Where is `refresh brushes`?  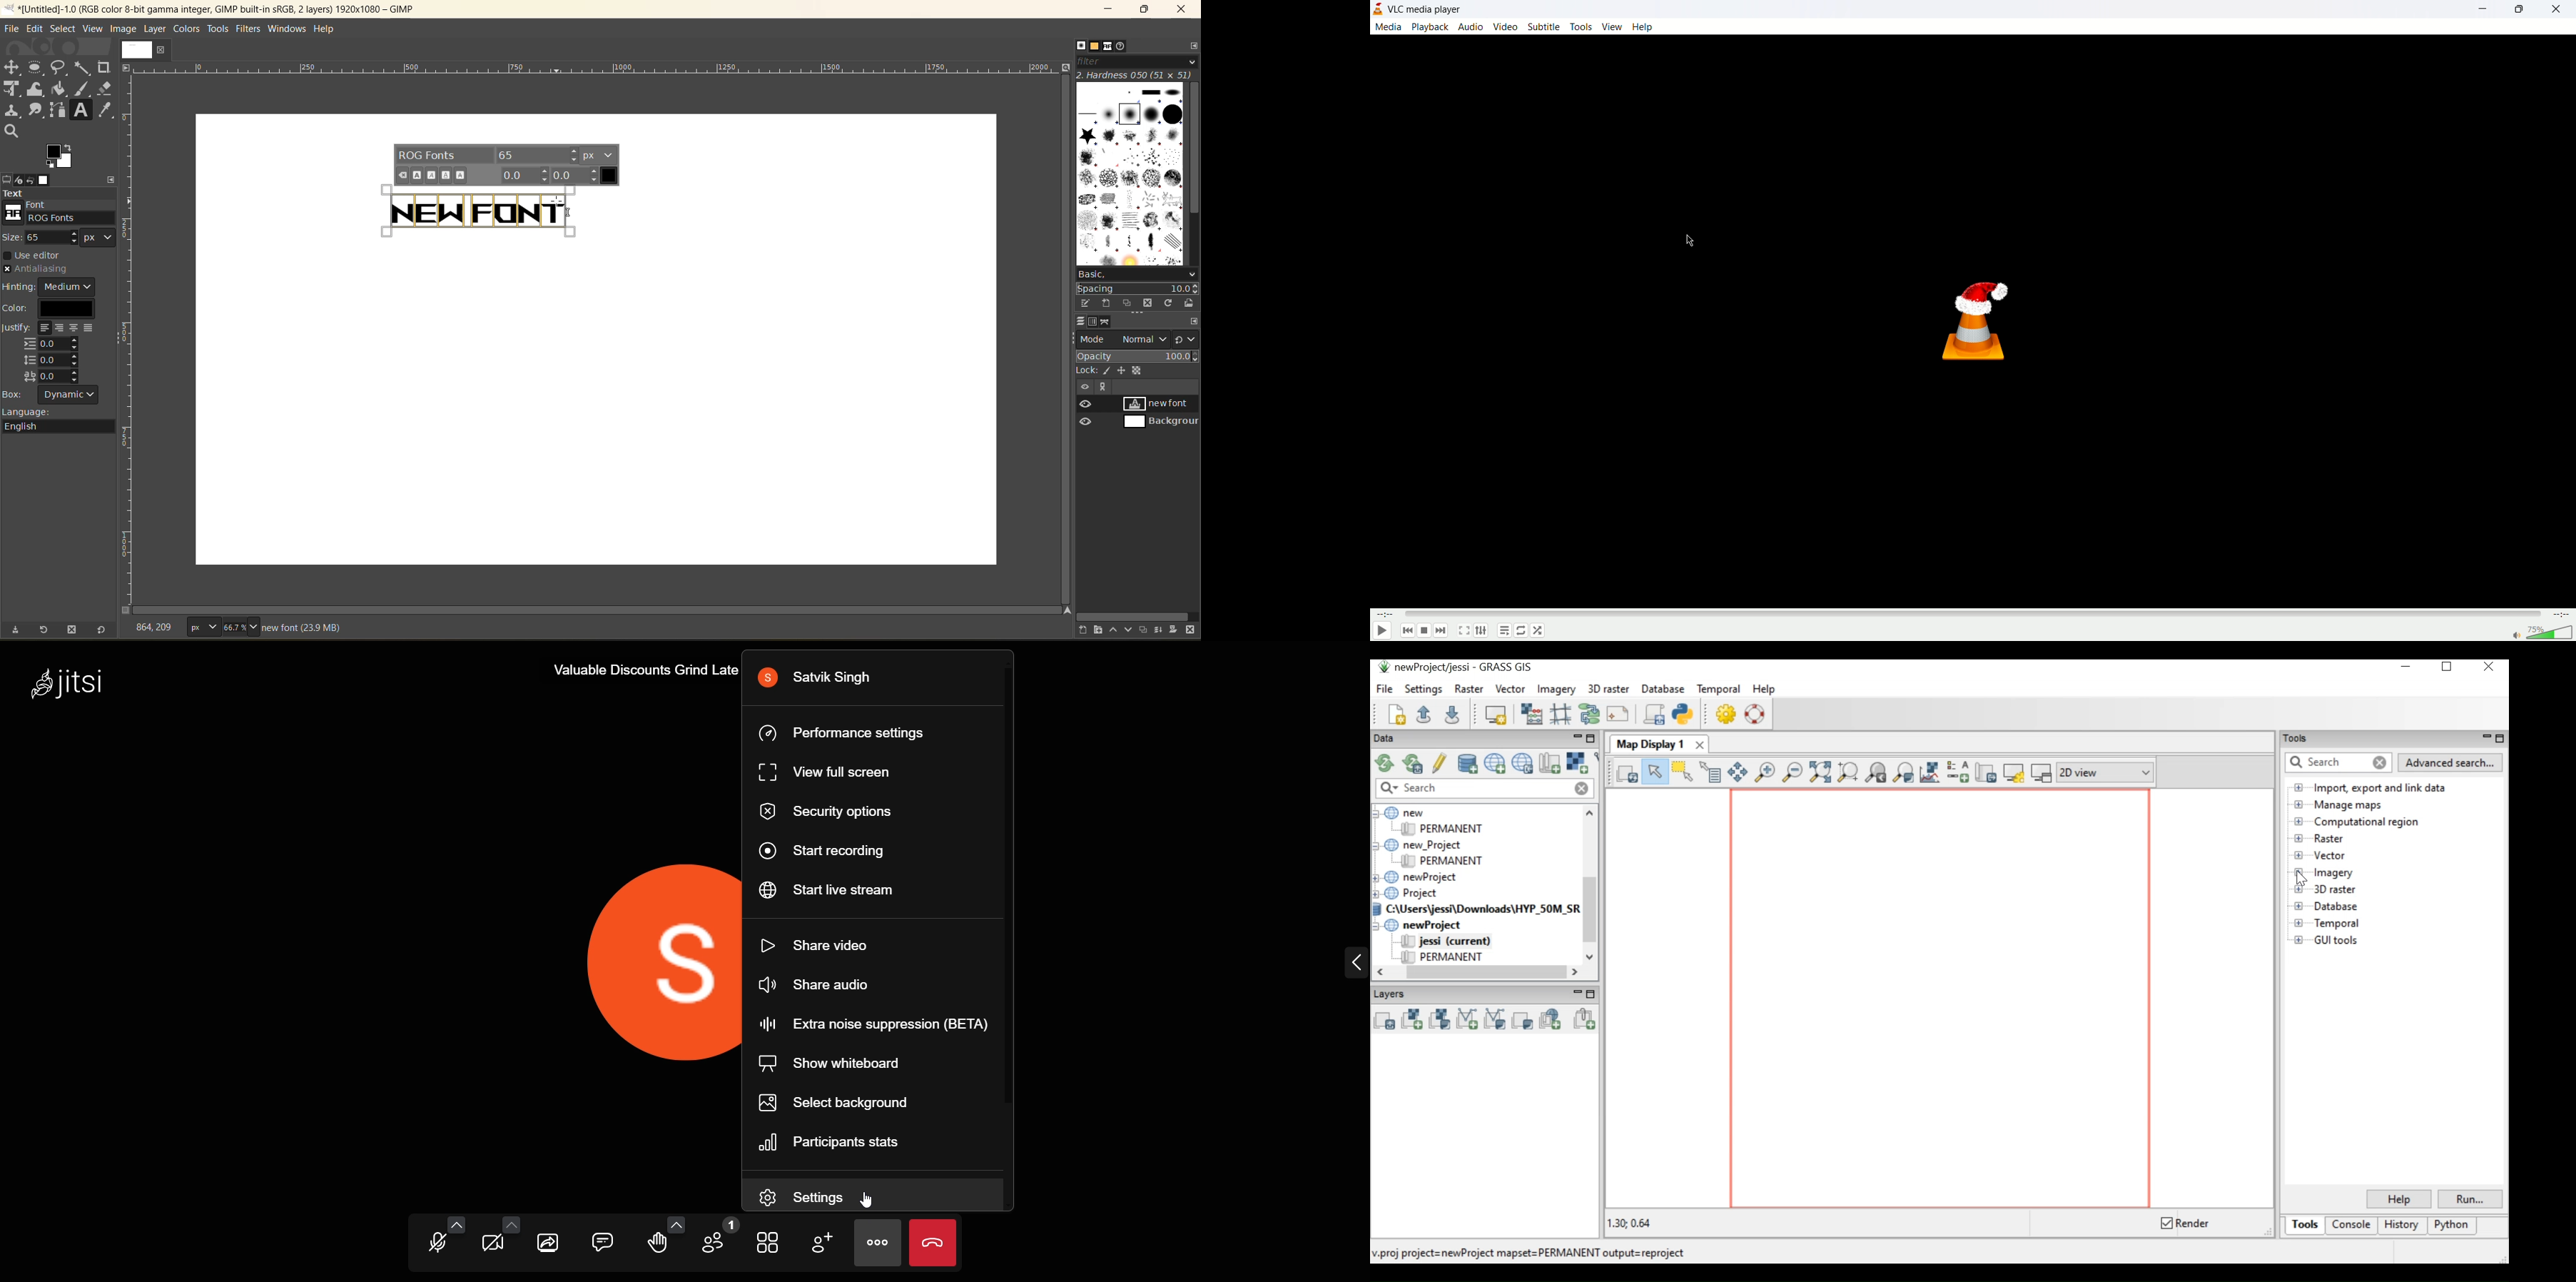
refresh brushes is located at coordinates (1171, 304).